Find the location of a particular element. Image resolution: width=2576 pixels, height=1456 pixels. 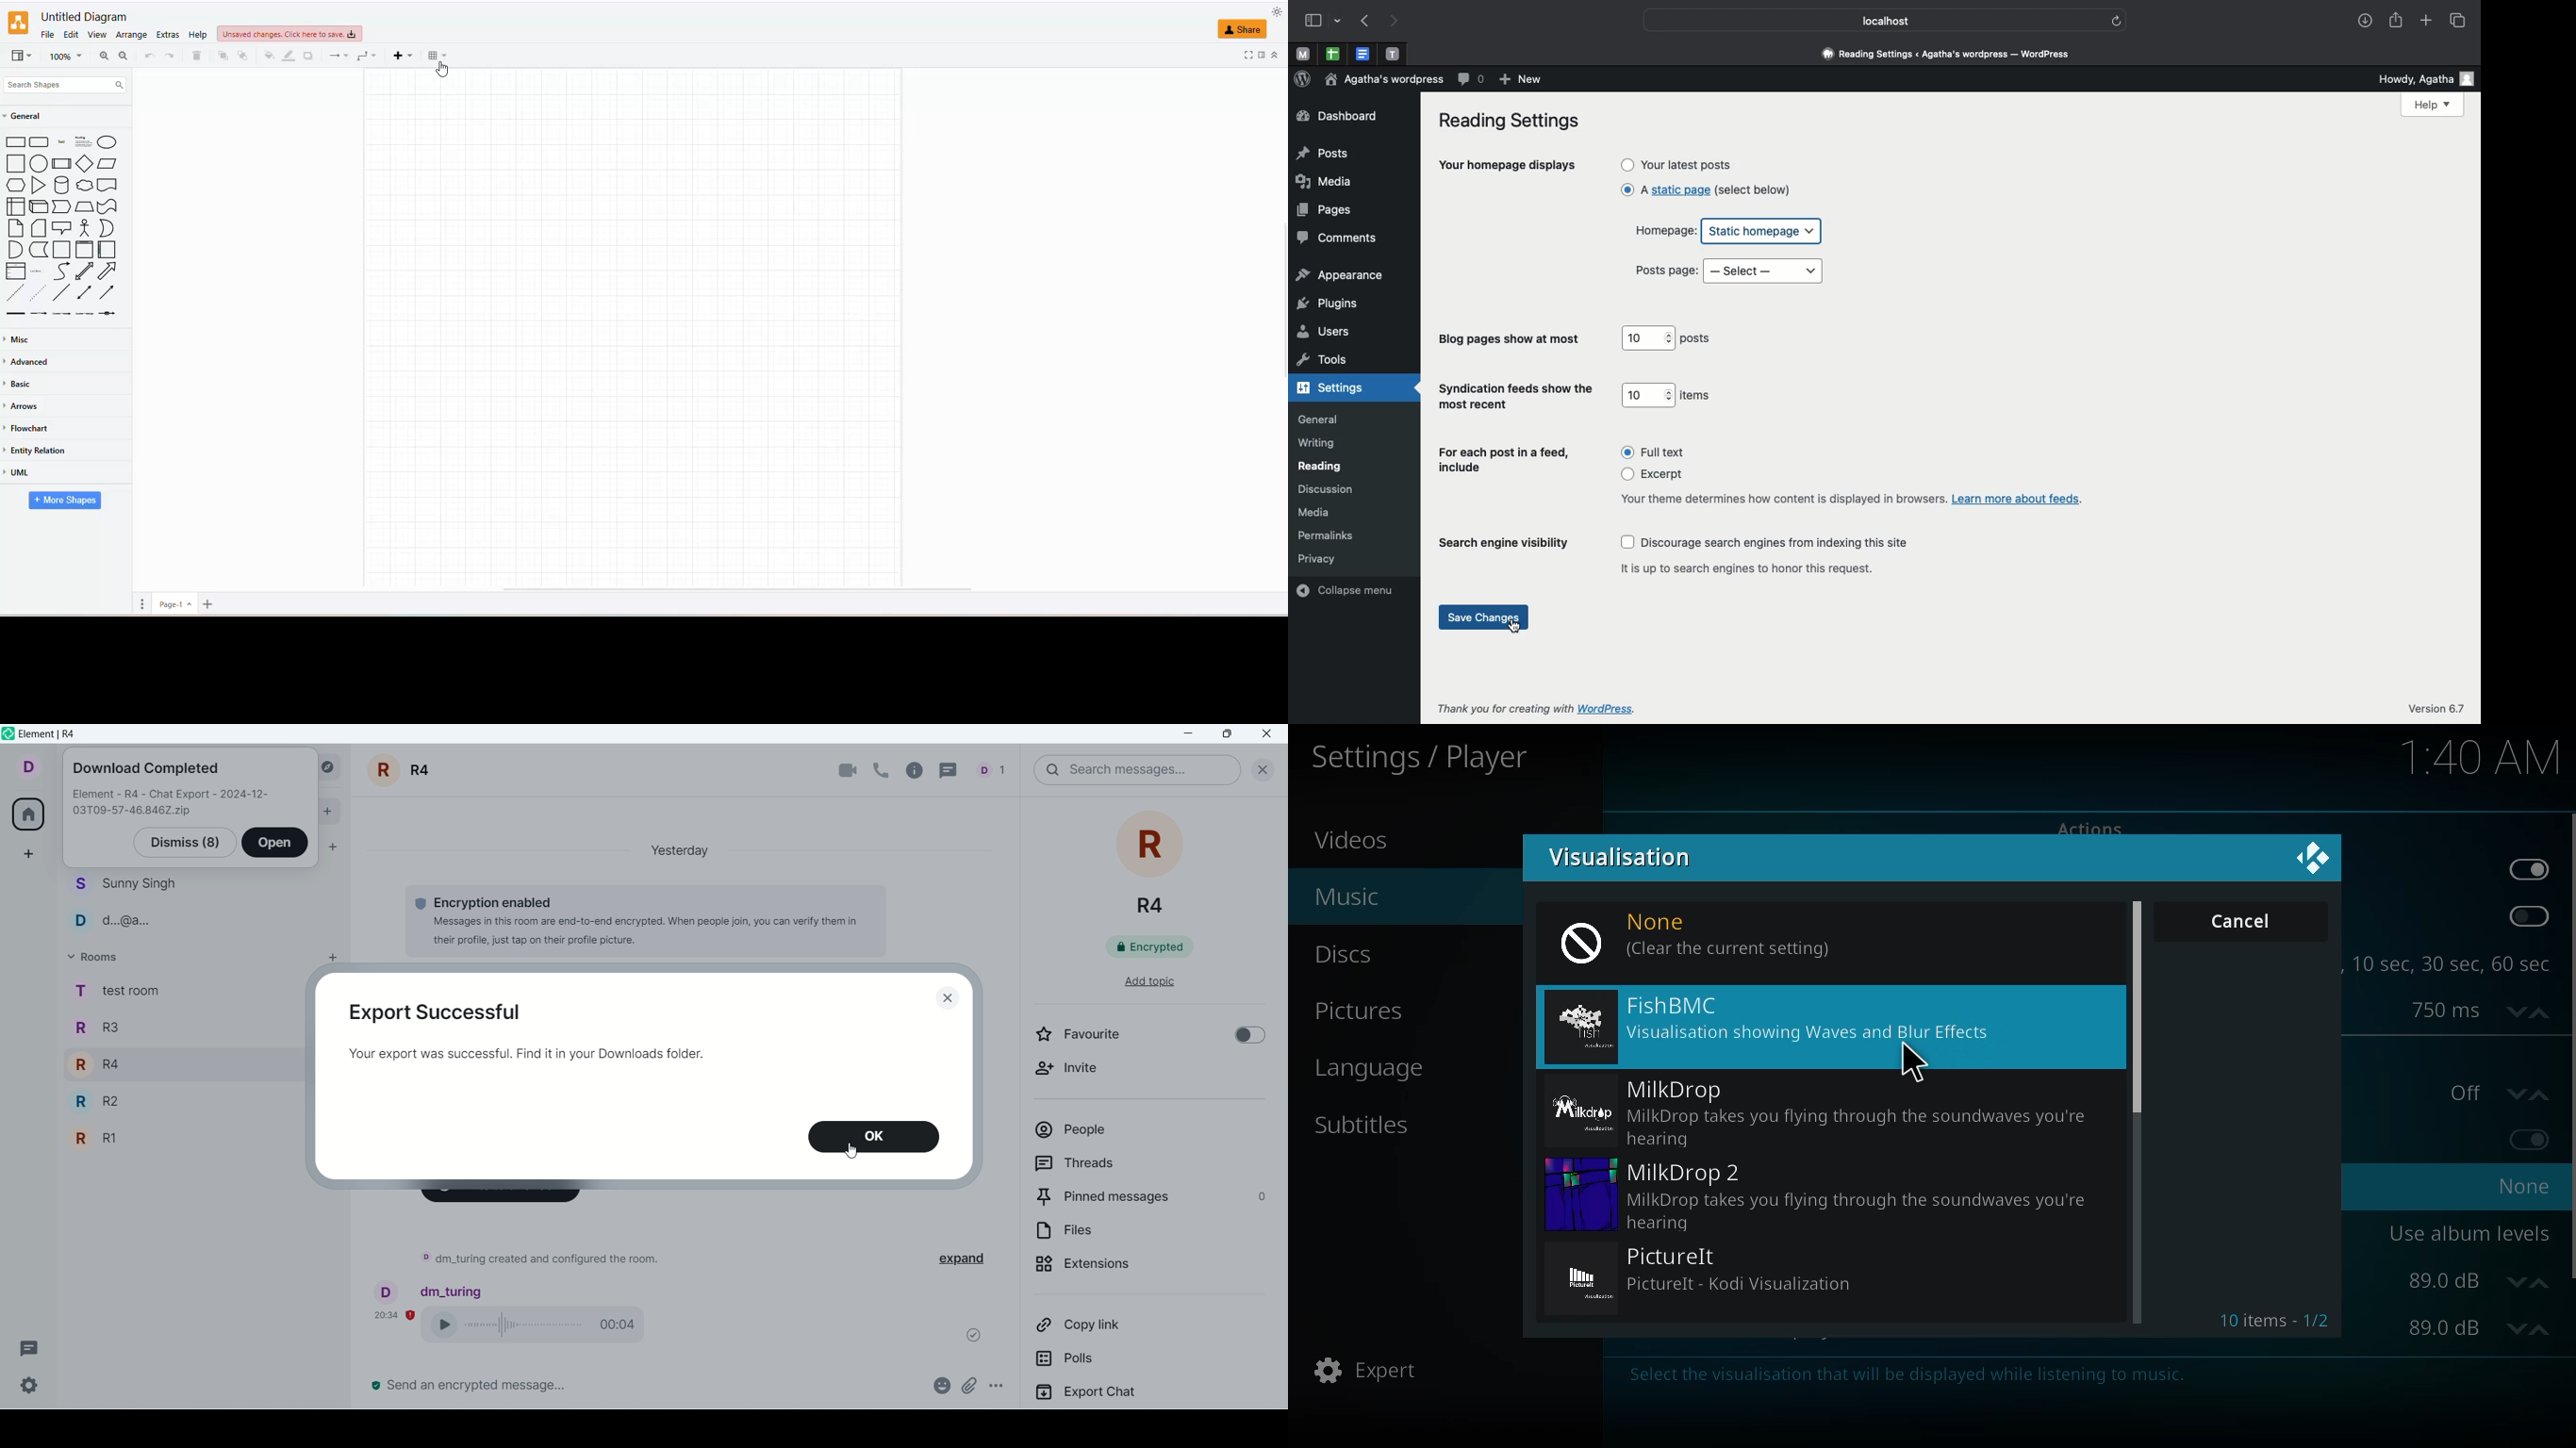

Sidebar is located at coordinates (1315, 20).